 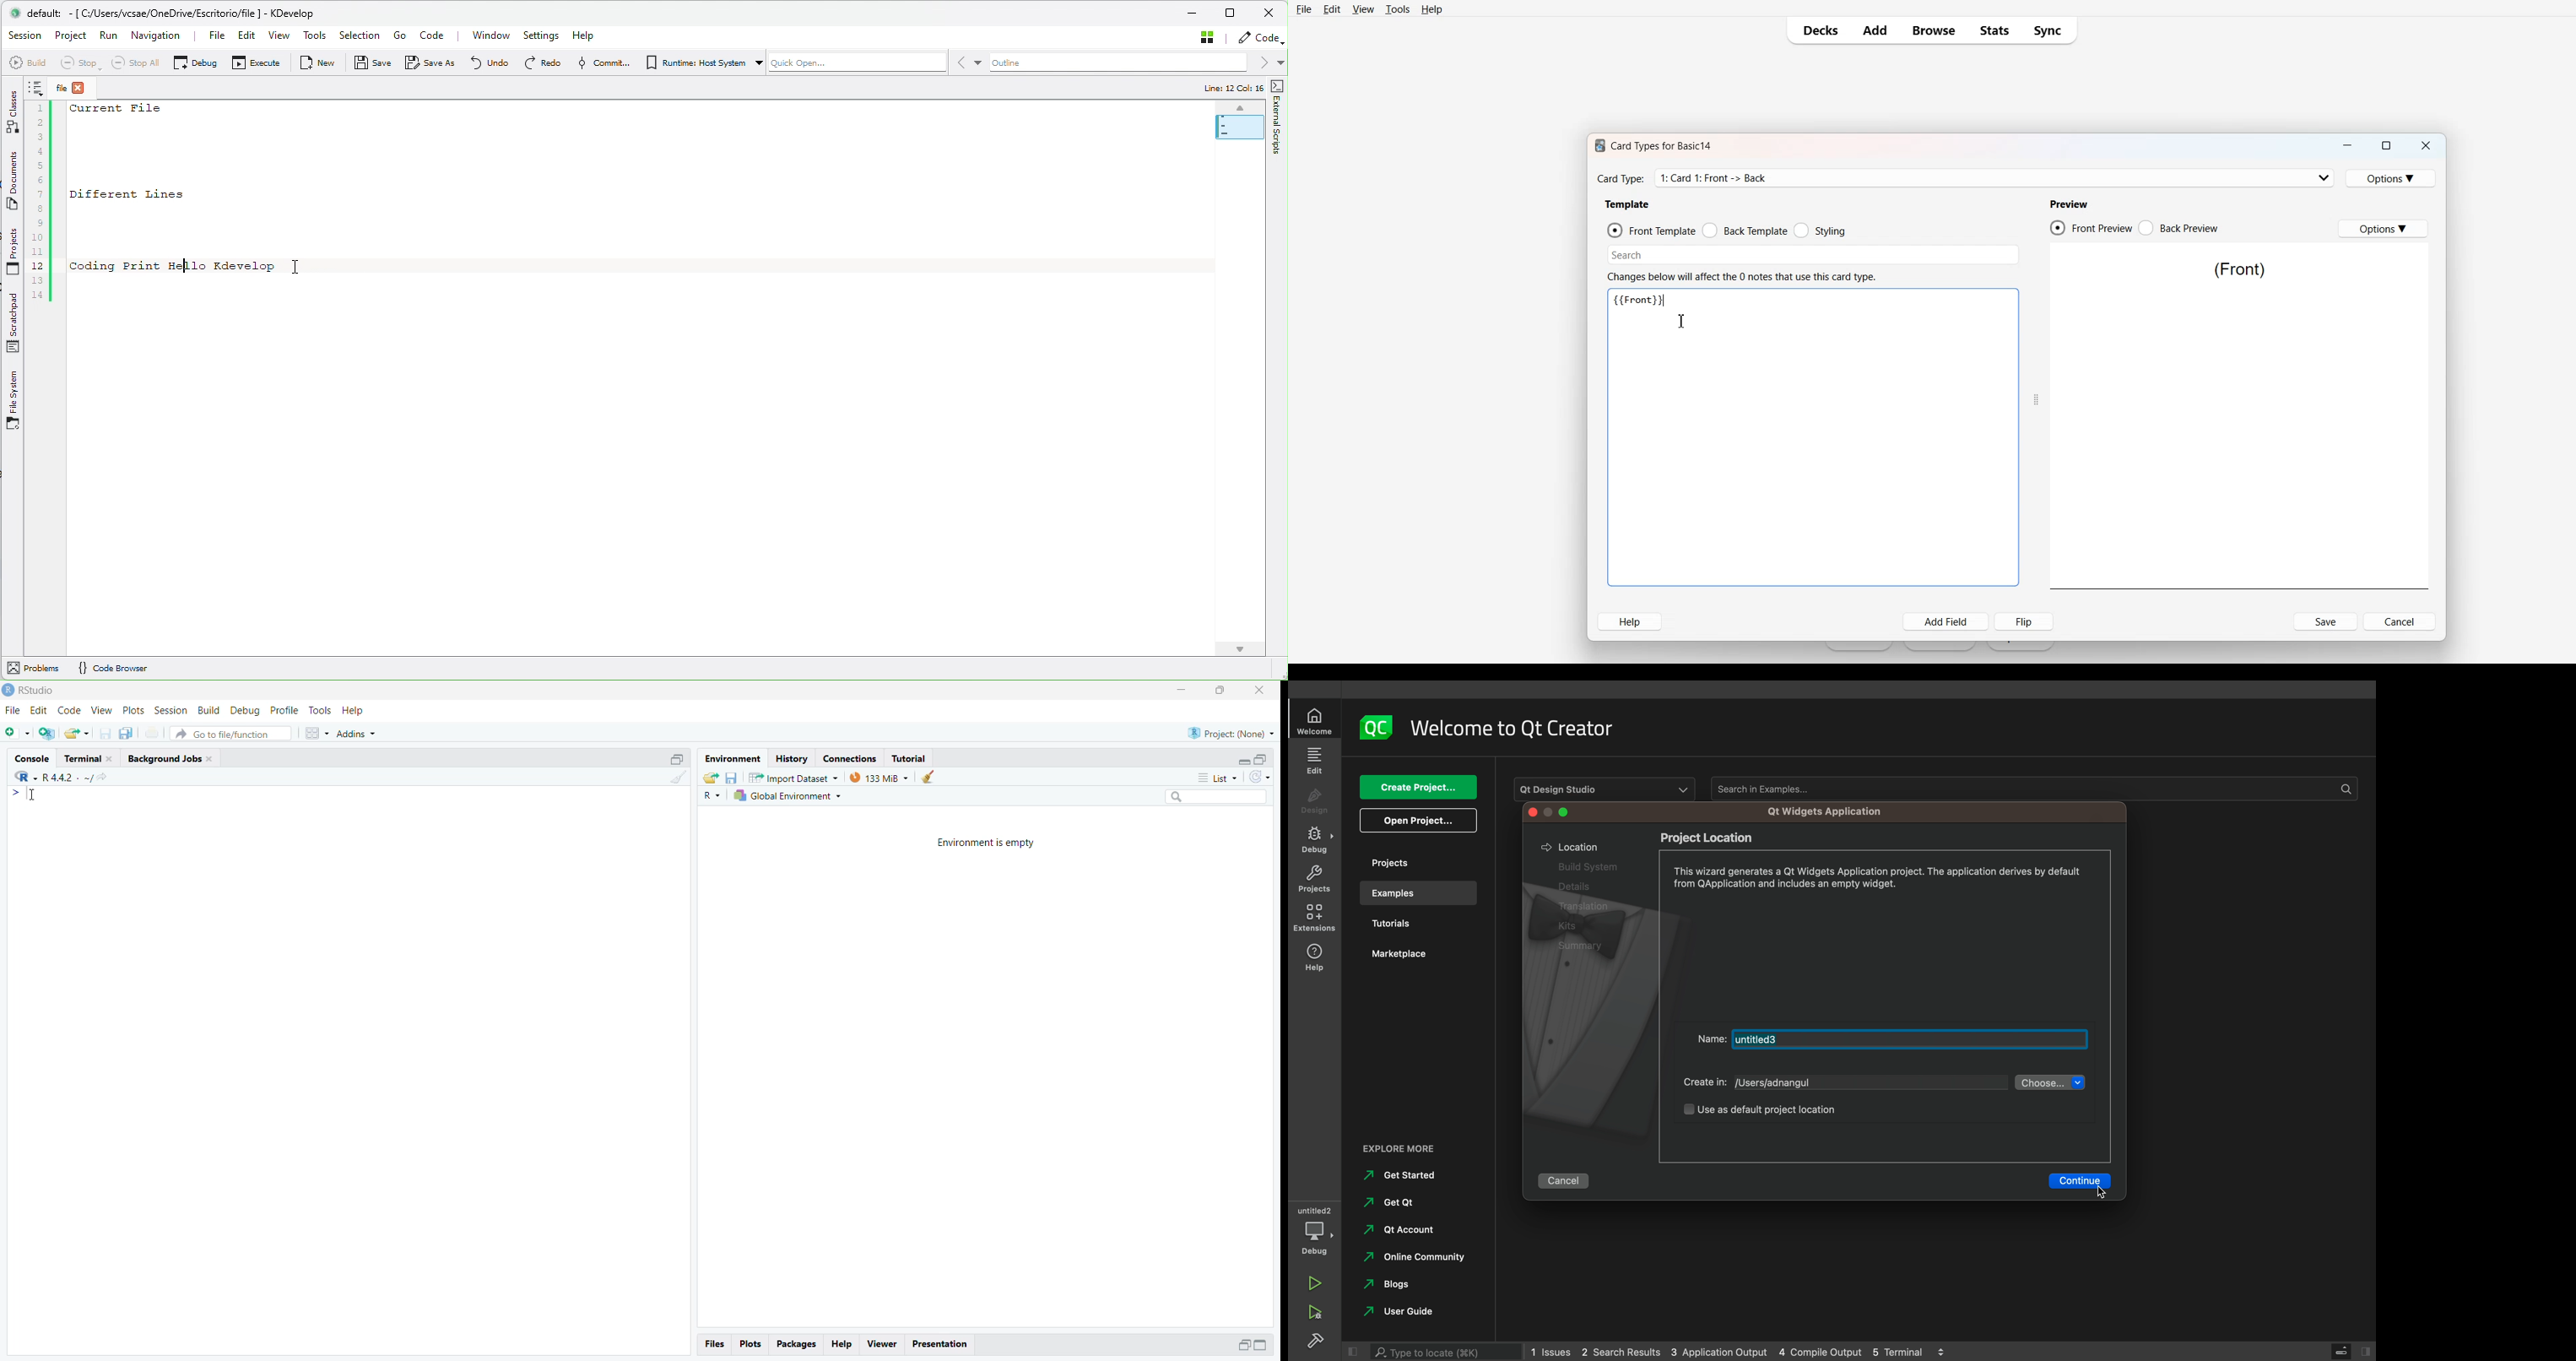 I want to click on Environment is empty, so click(x=982, y=845).